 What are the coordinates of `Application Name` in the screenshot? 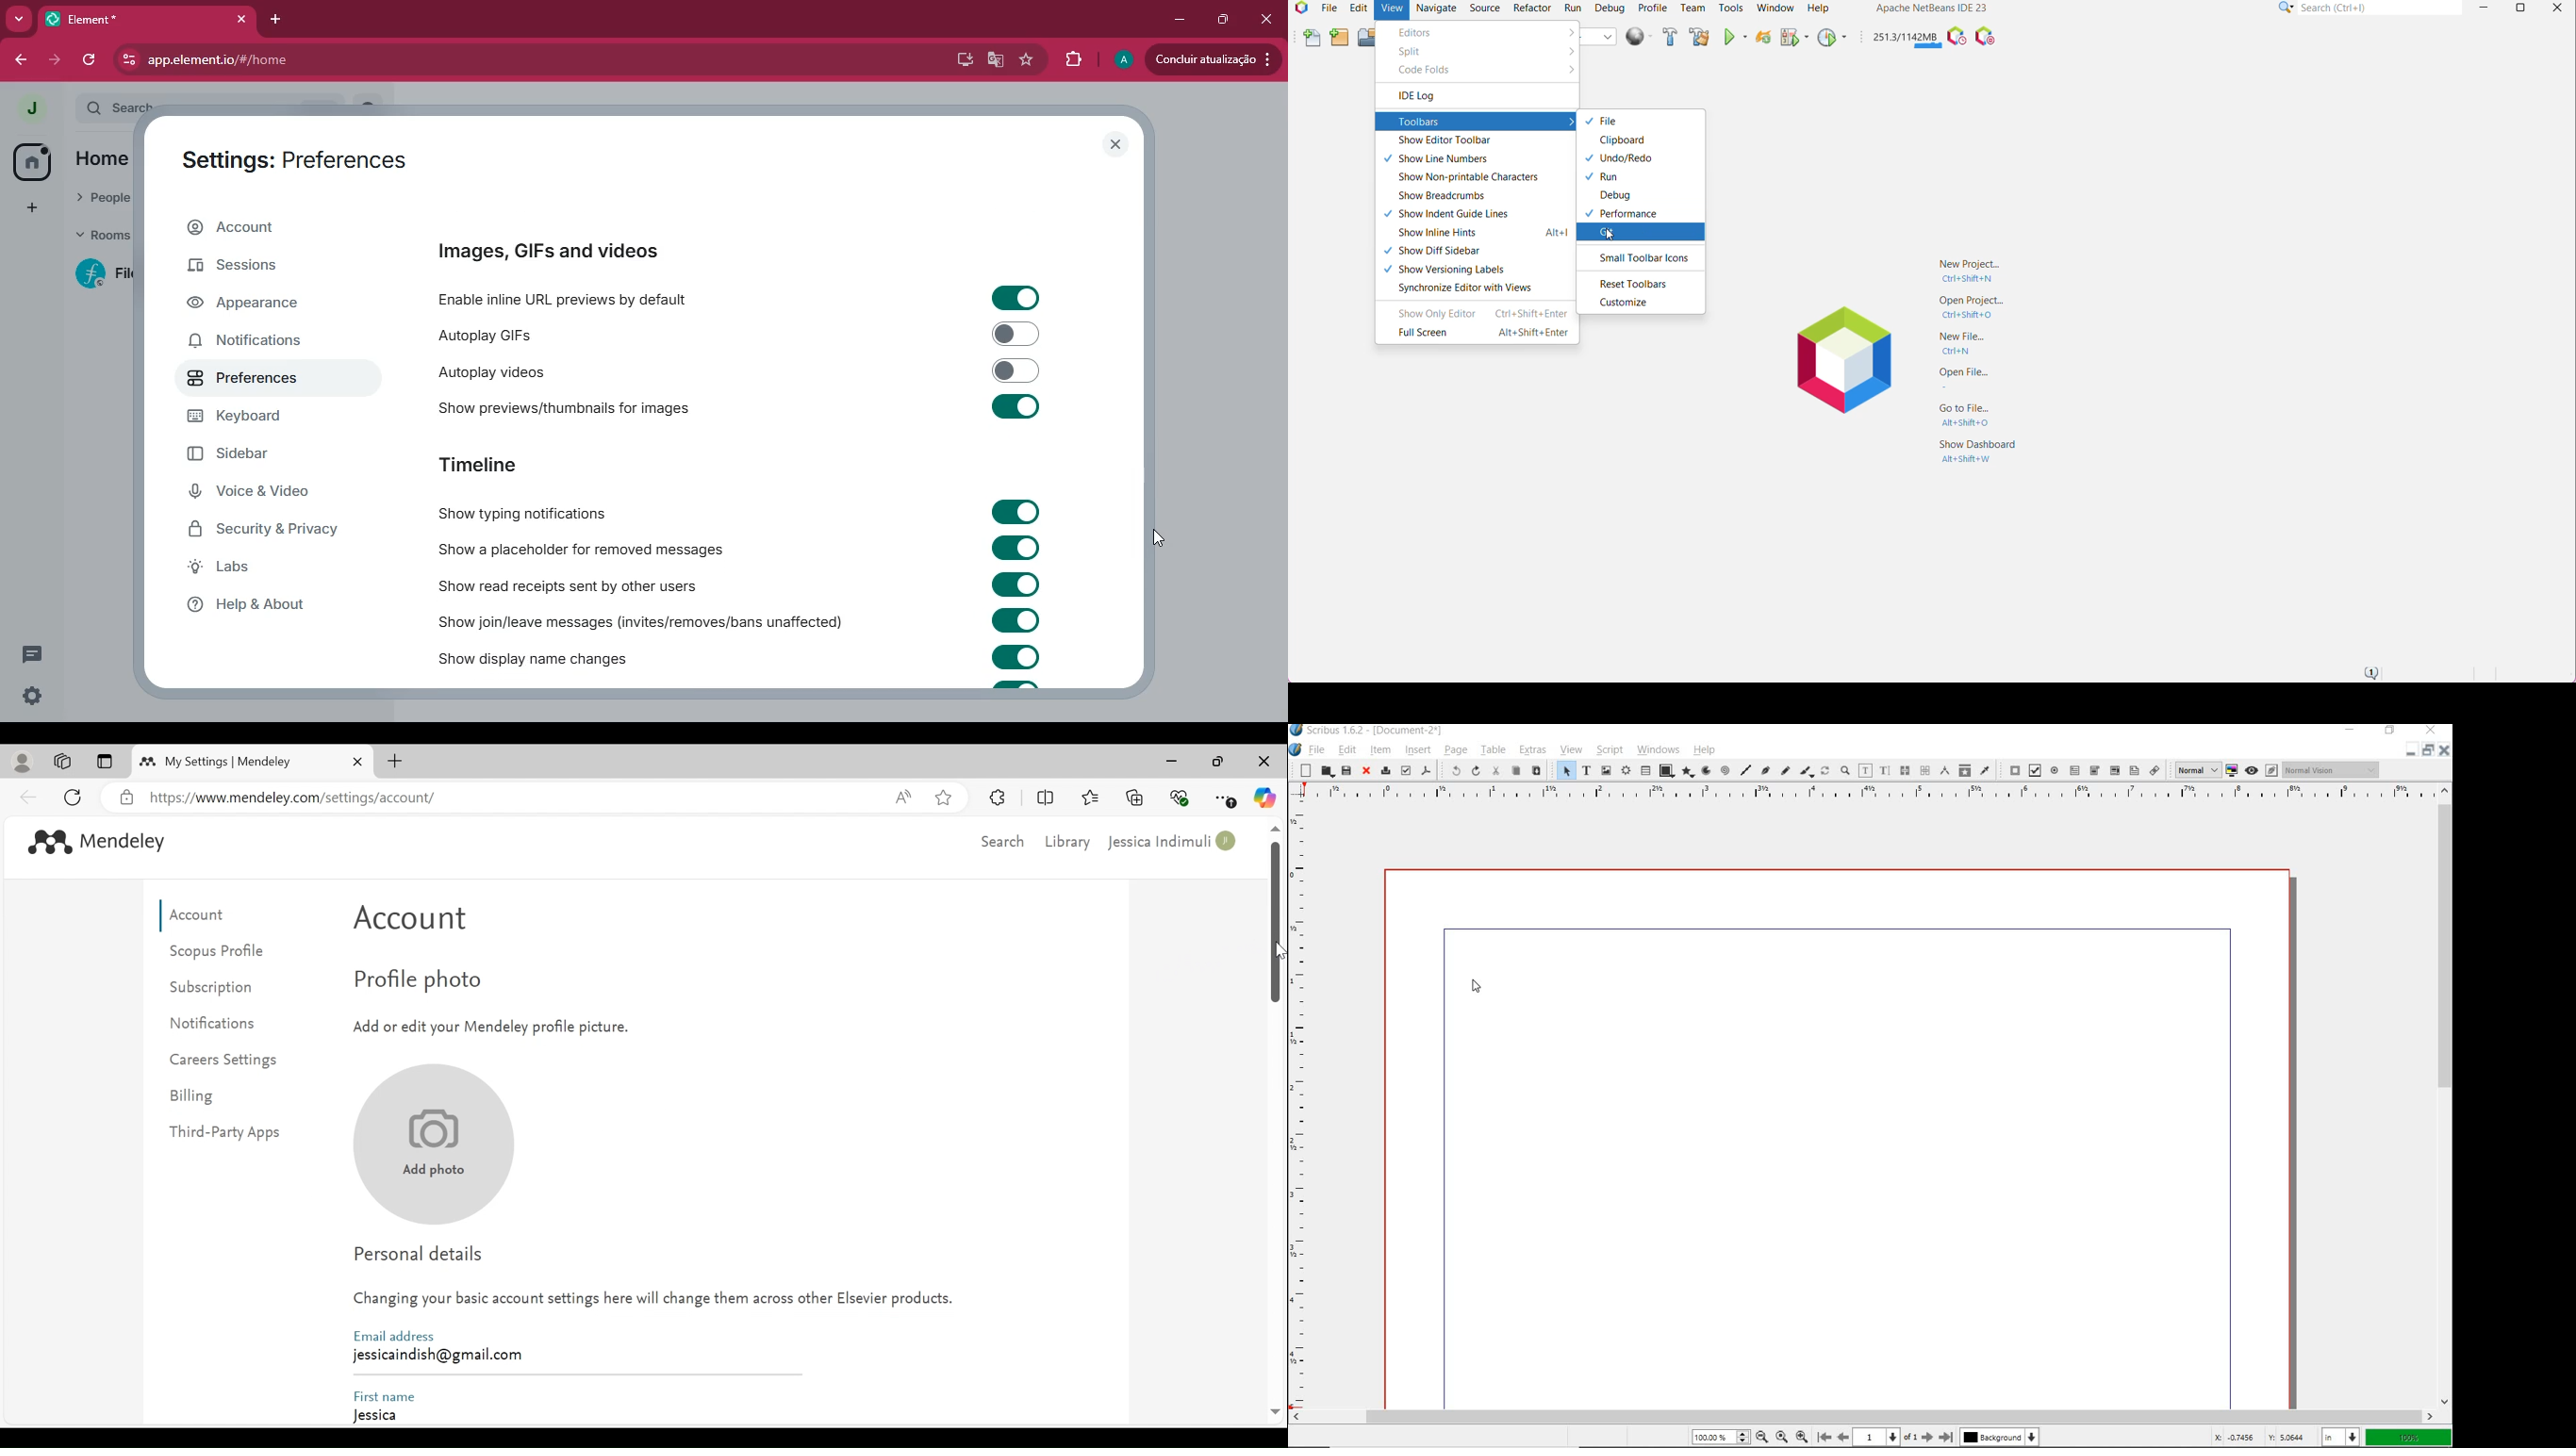 It's located at (1931, 8).